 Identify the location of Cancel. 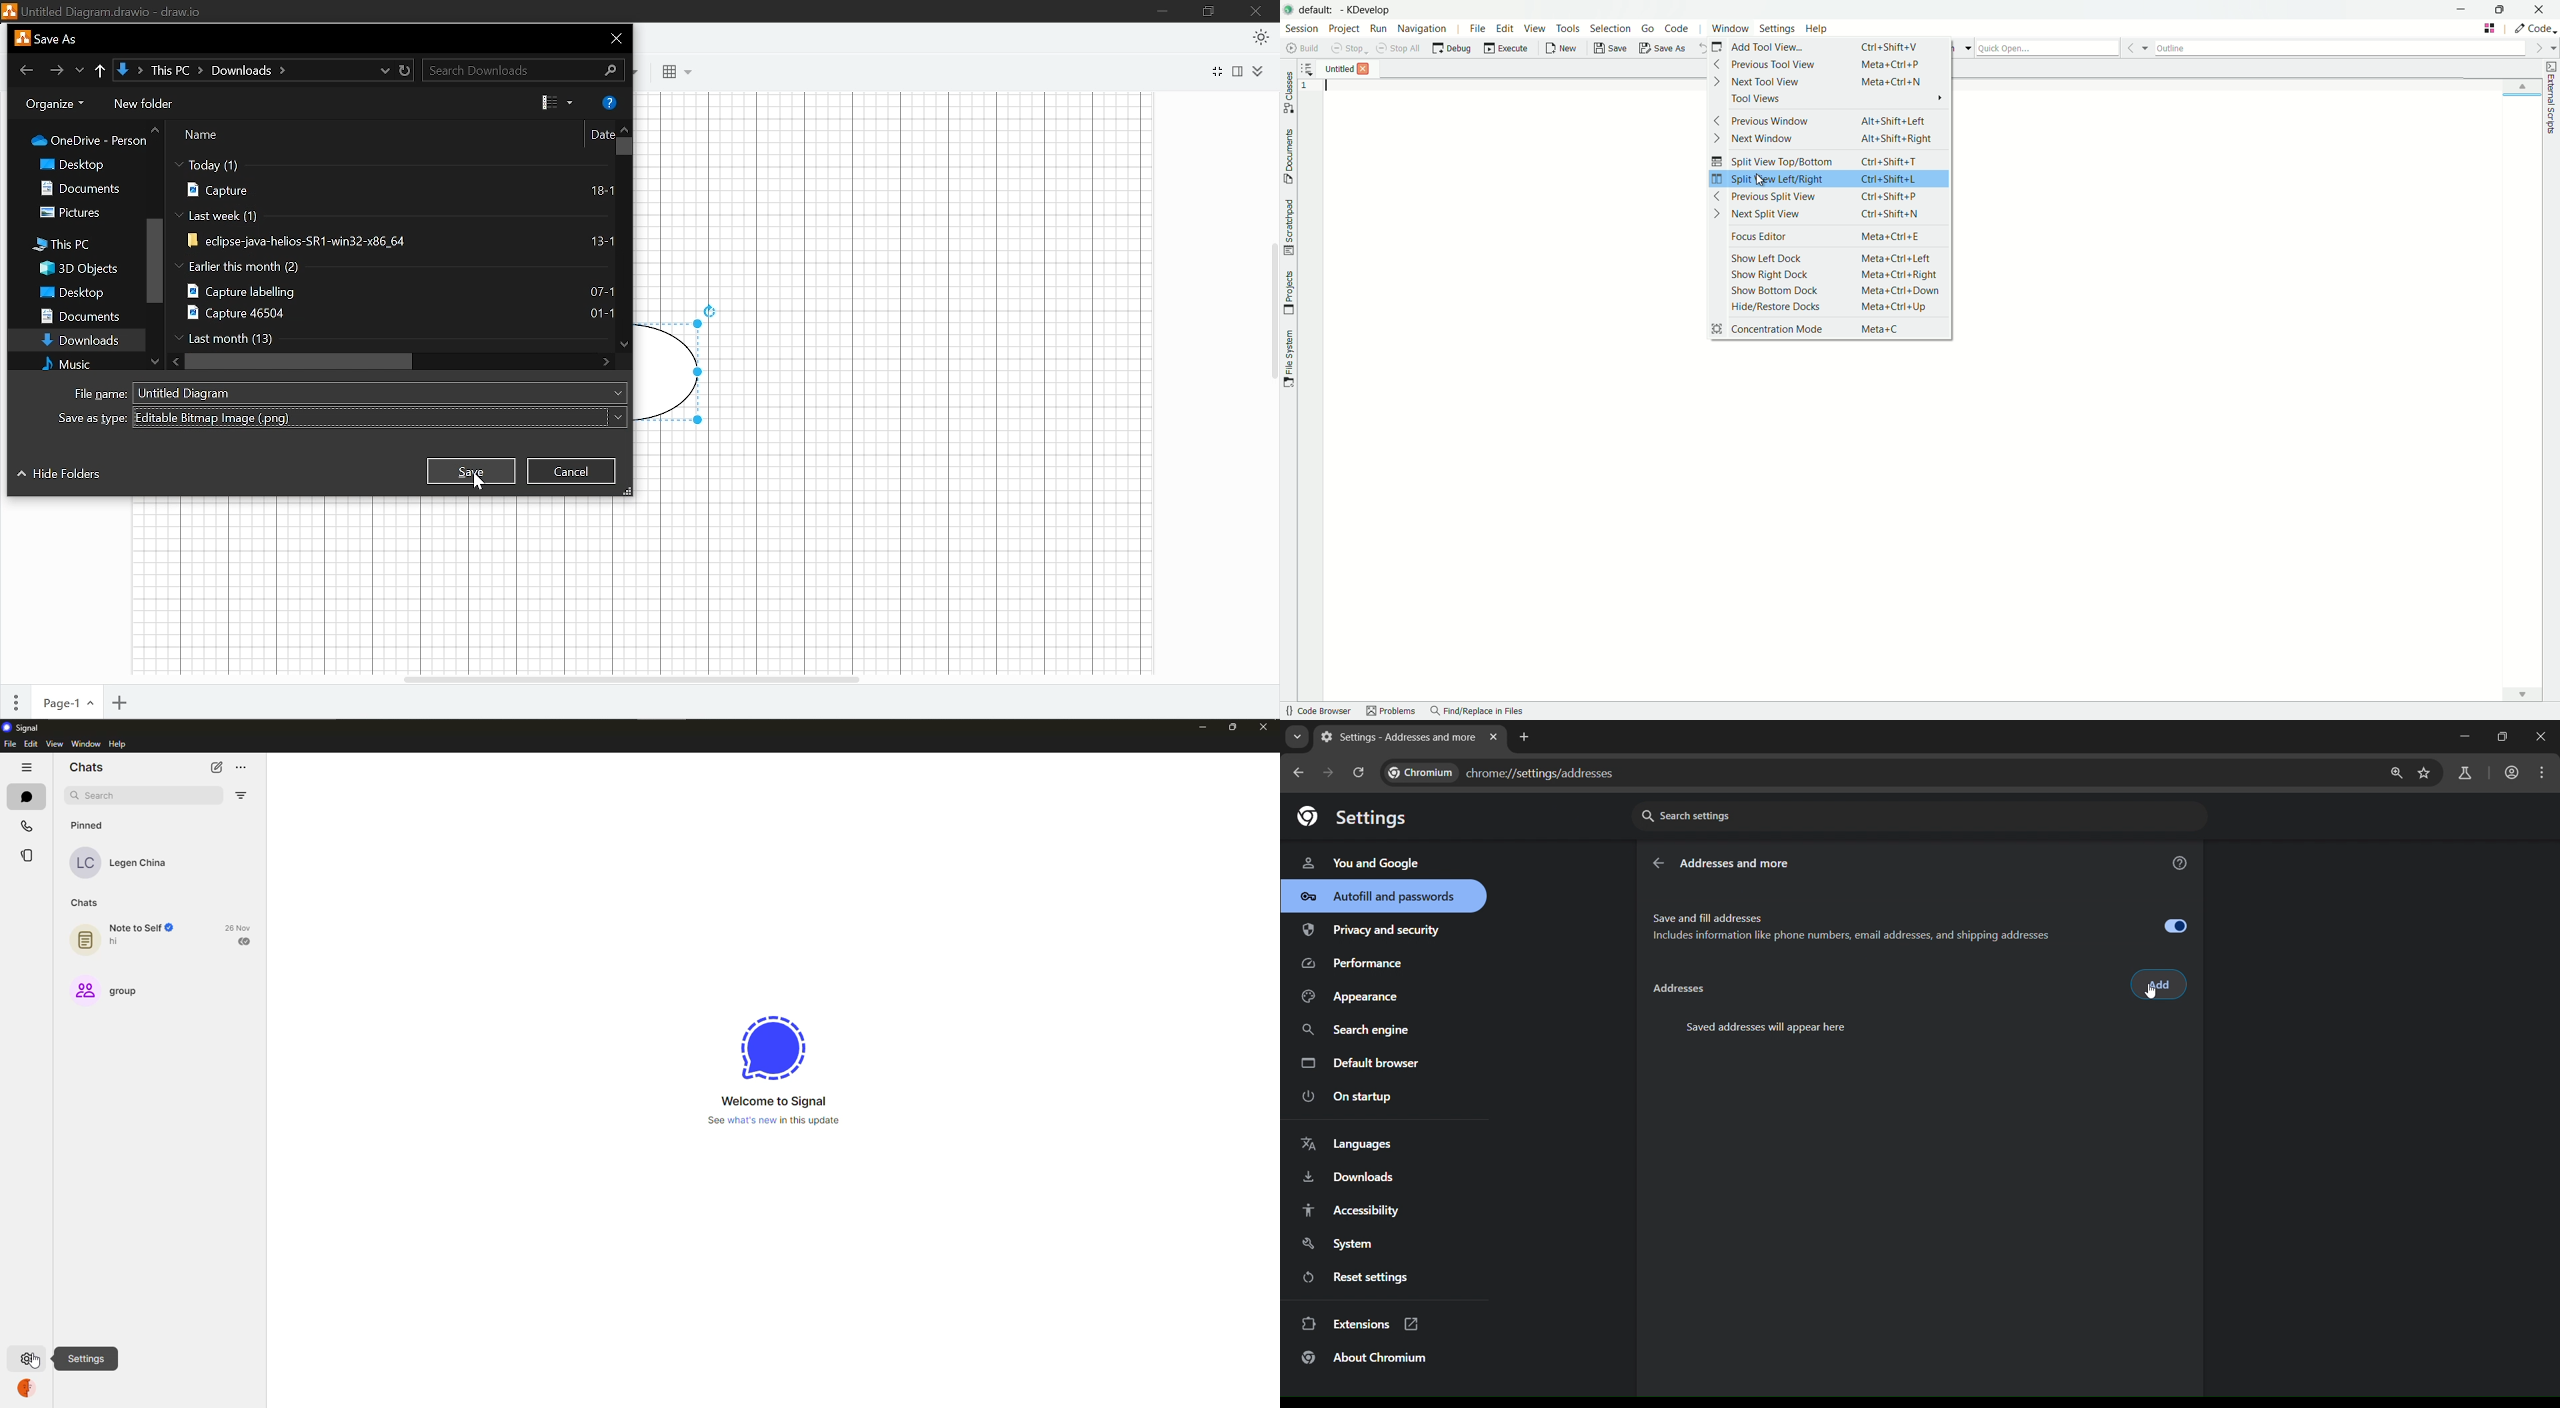
(571, 470).